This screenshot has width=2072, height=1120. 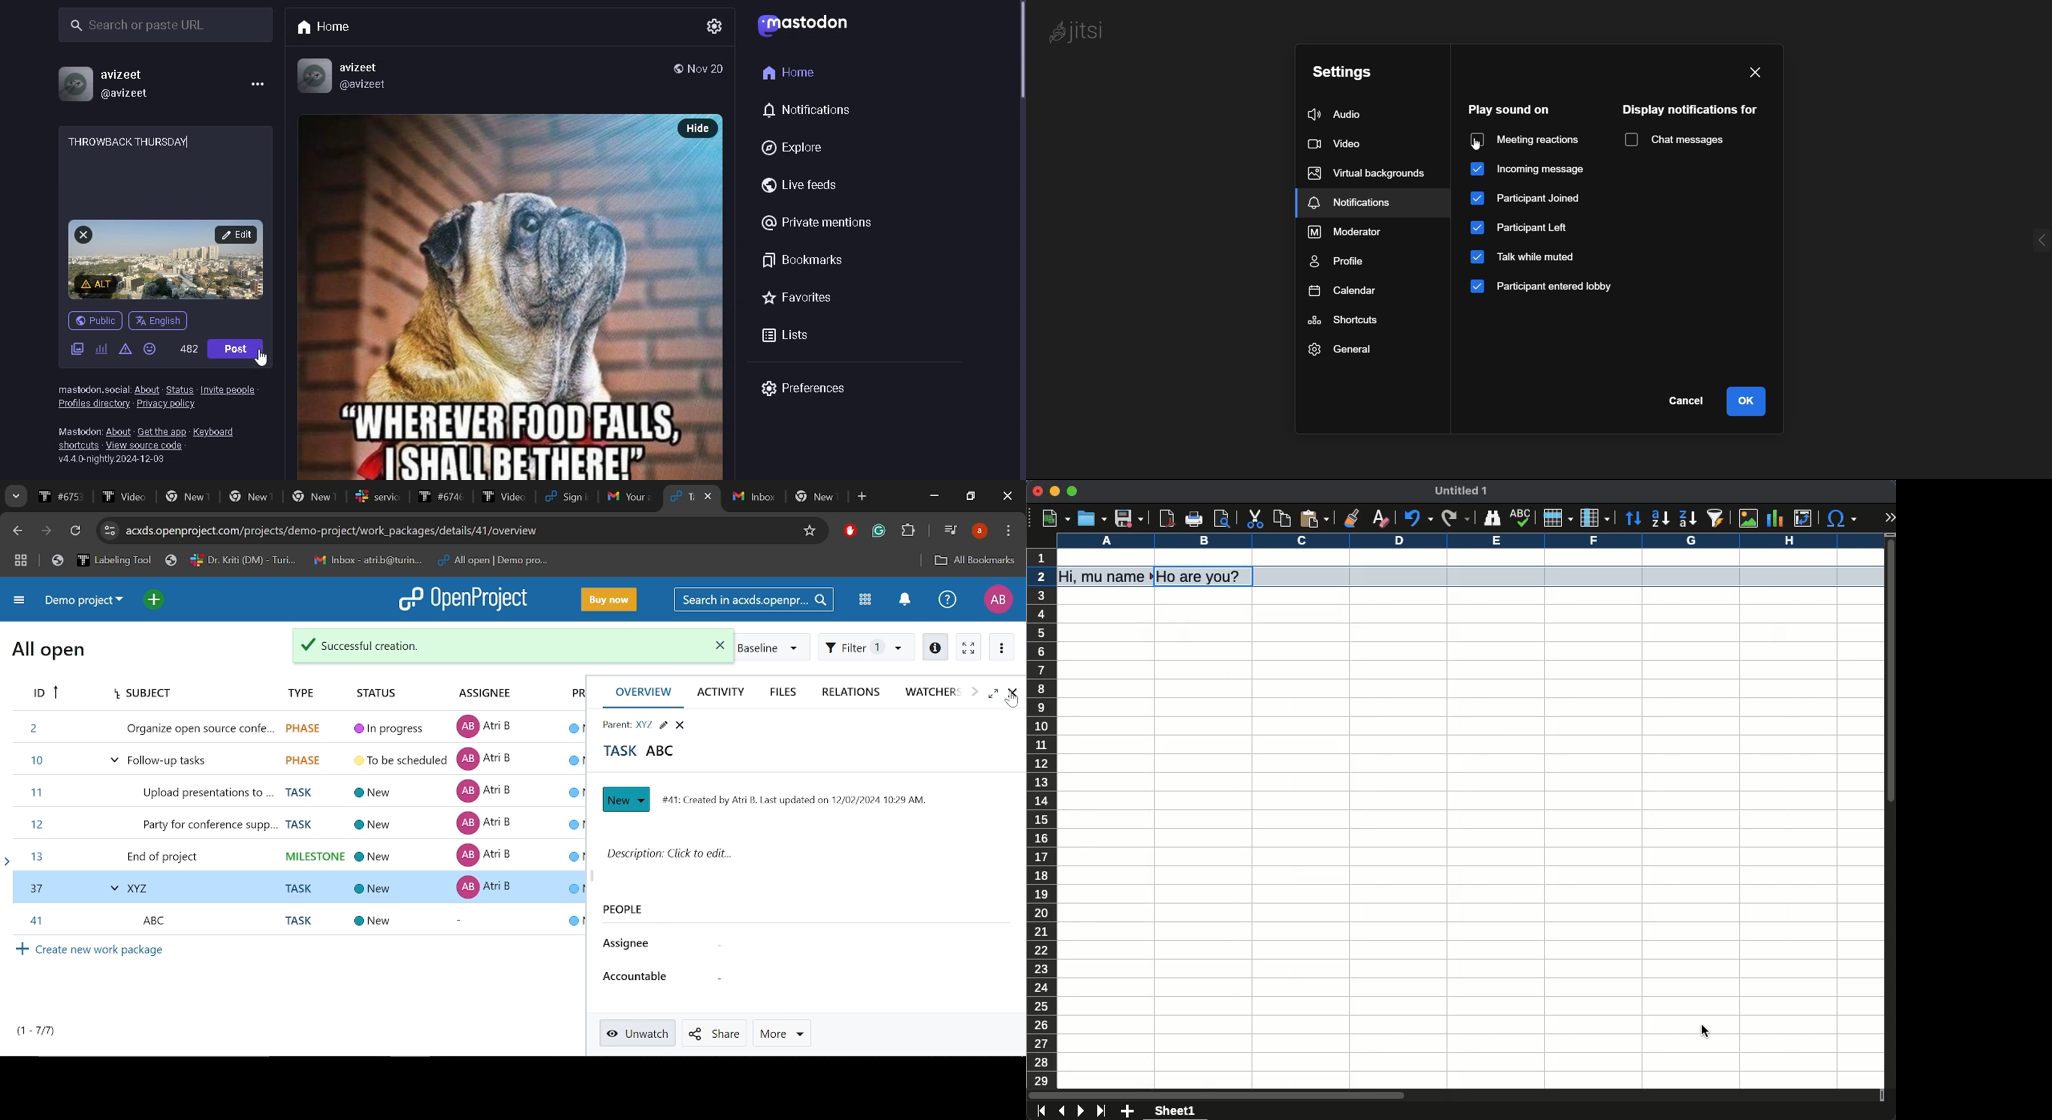 I want to click on Invite people, so click(x=227, y=388).